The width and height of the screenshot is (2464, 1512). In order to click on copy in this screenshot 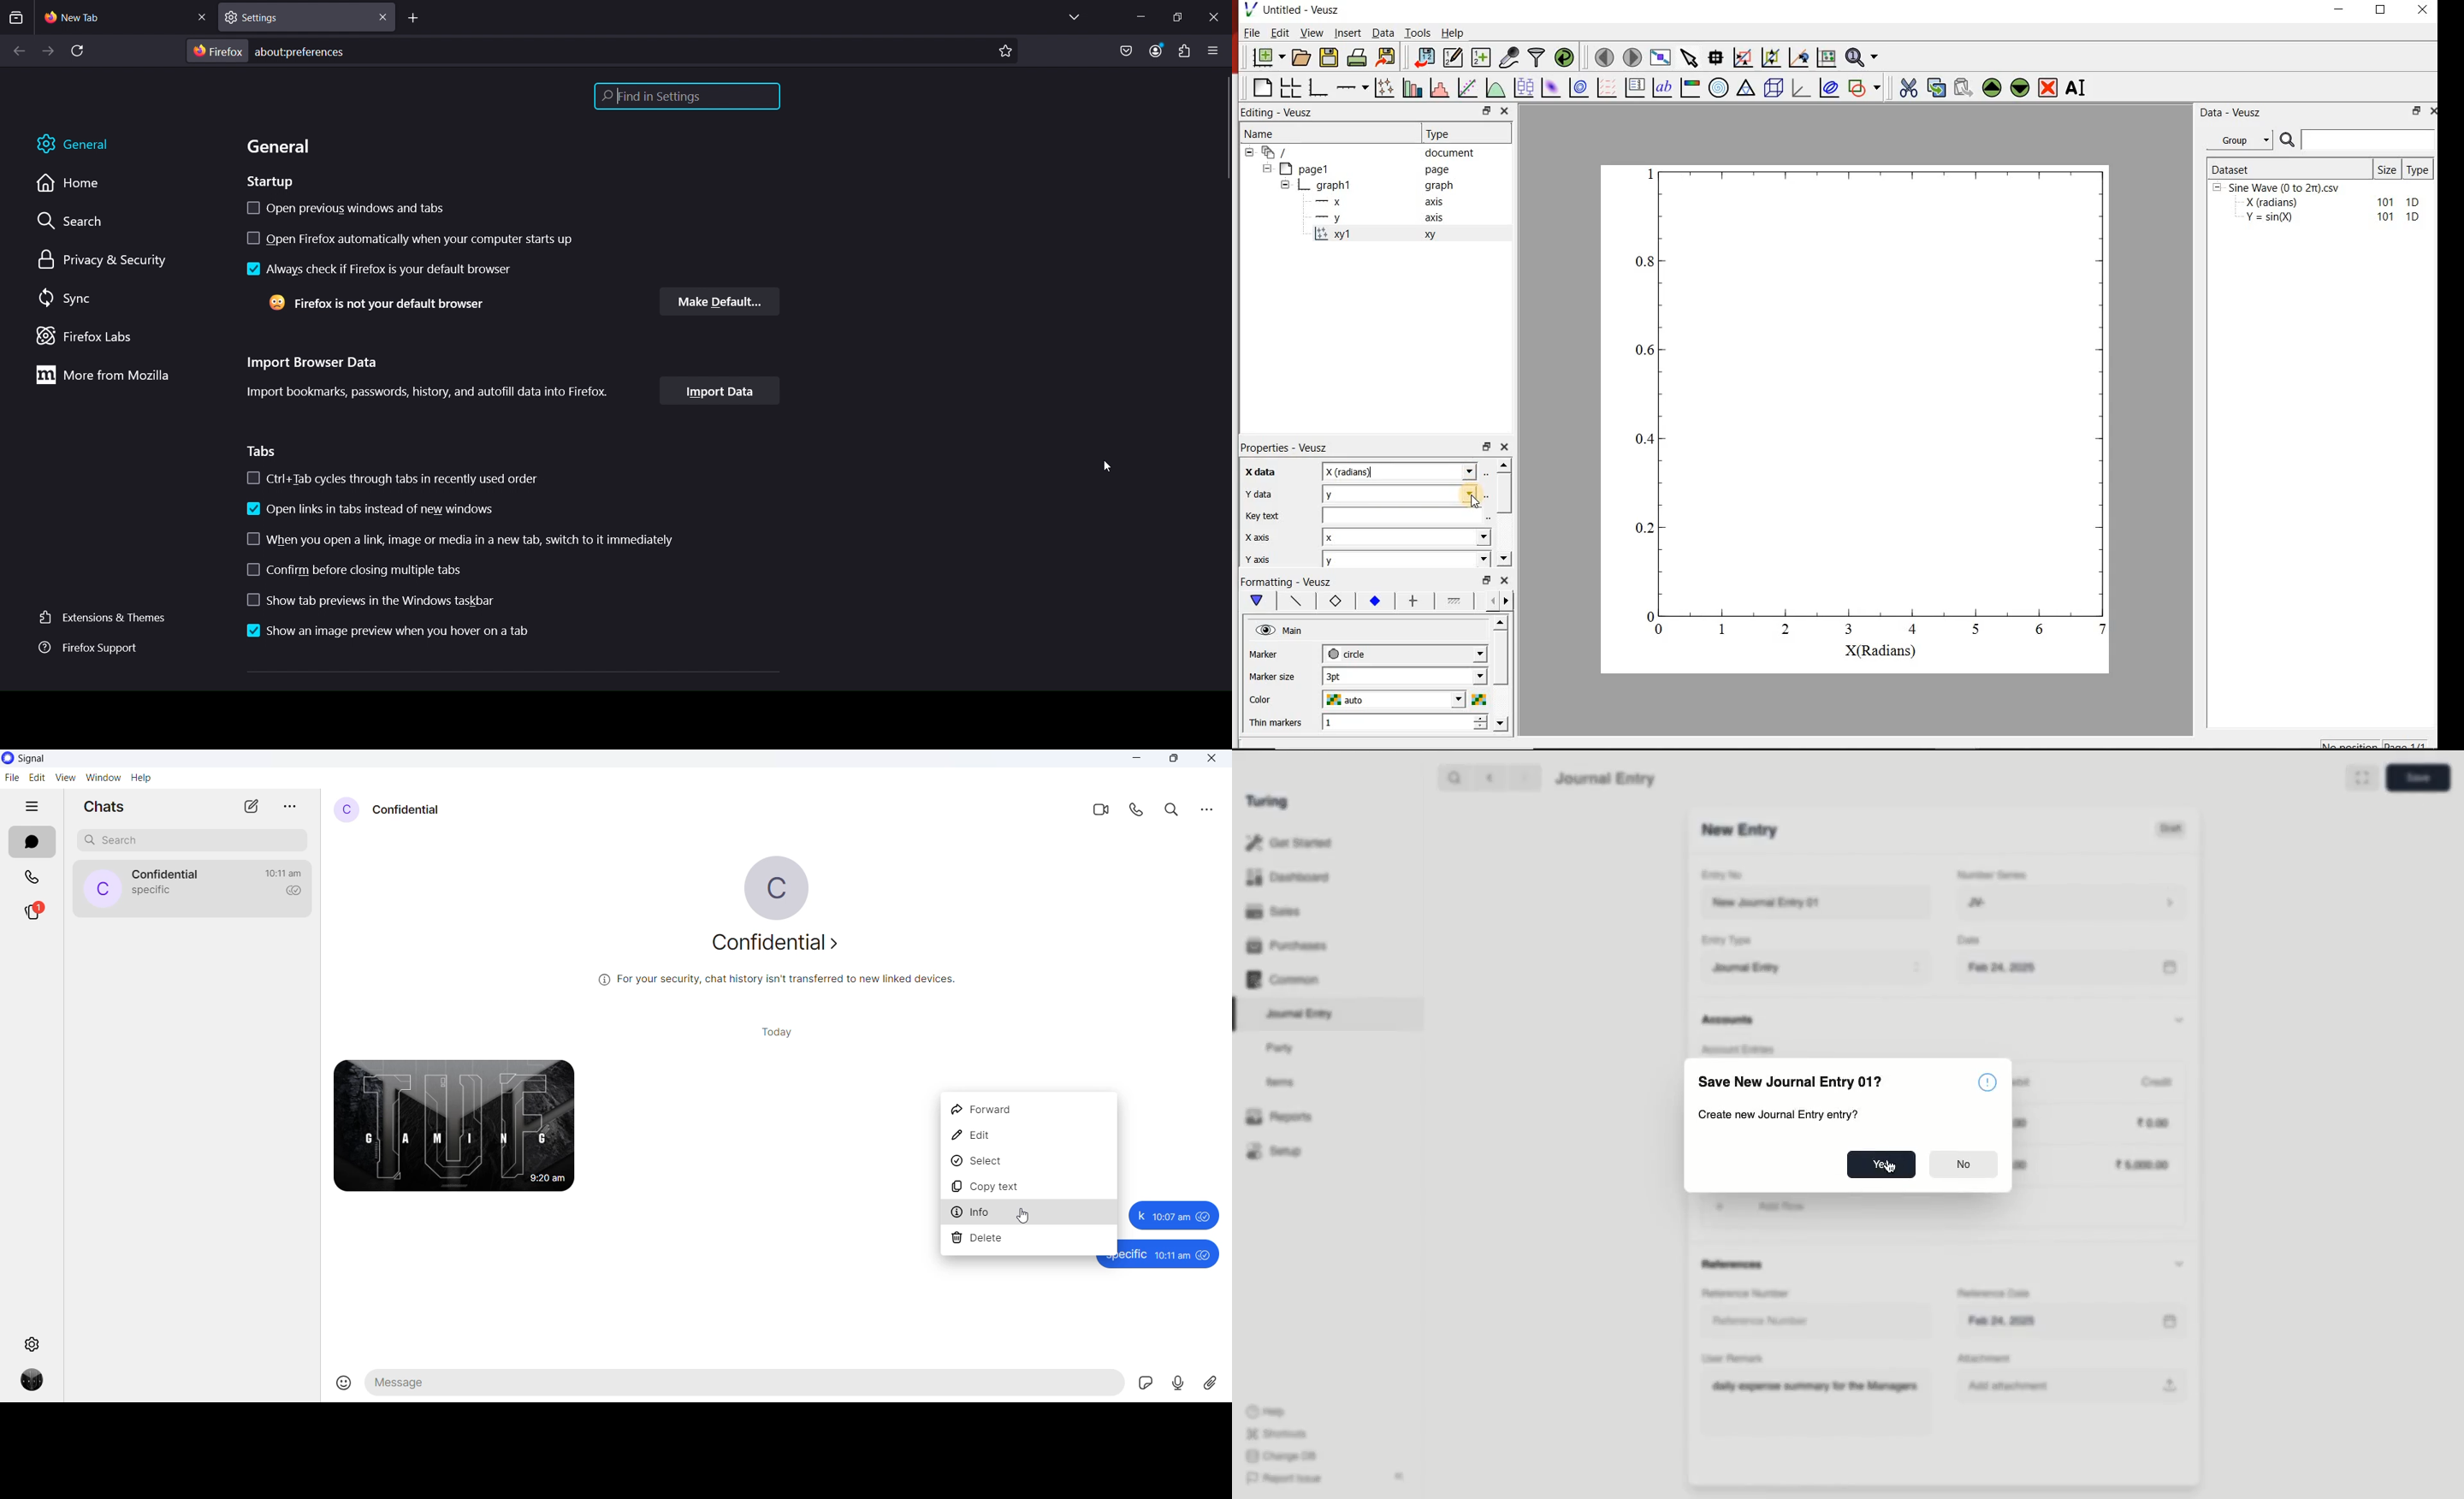, I will do `click(1936, 86)`.